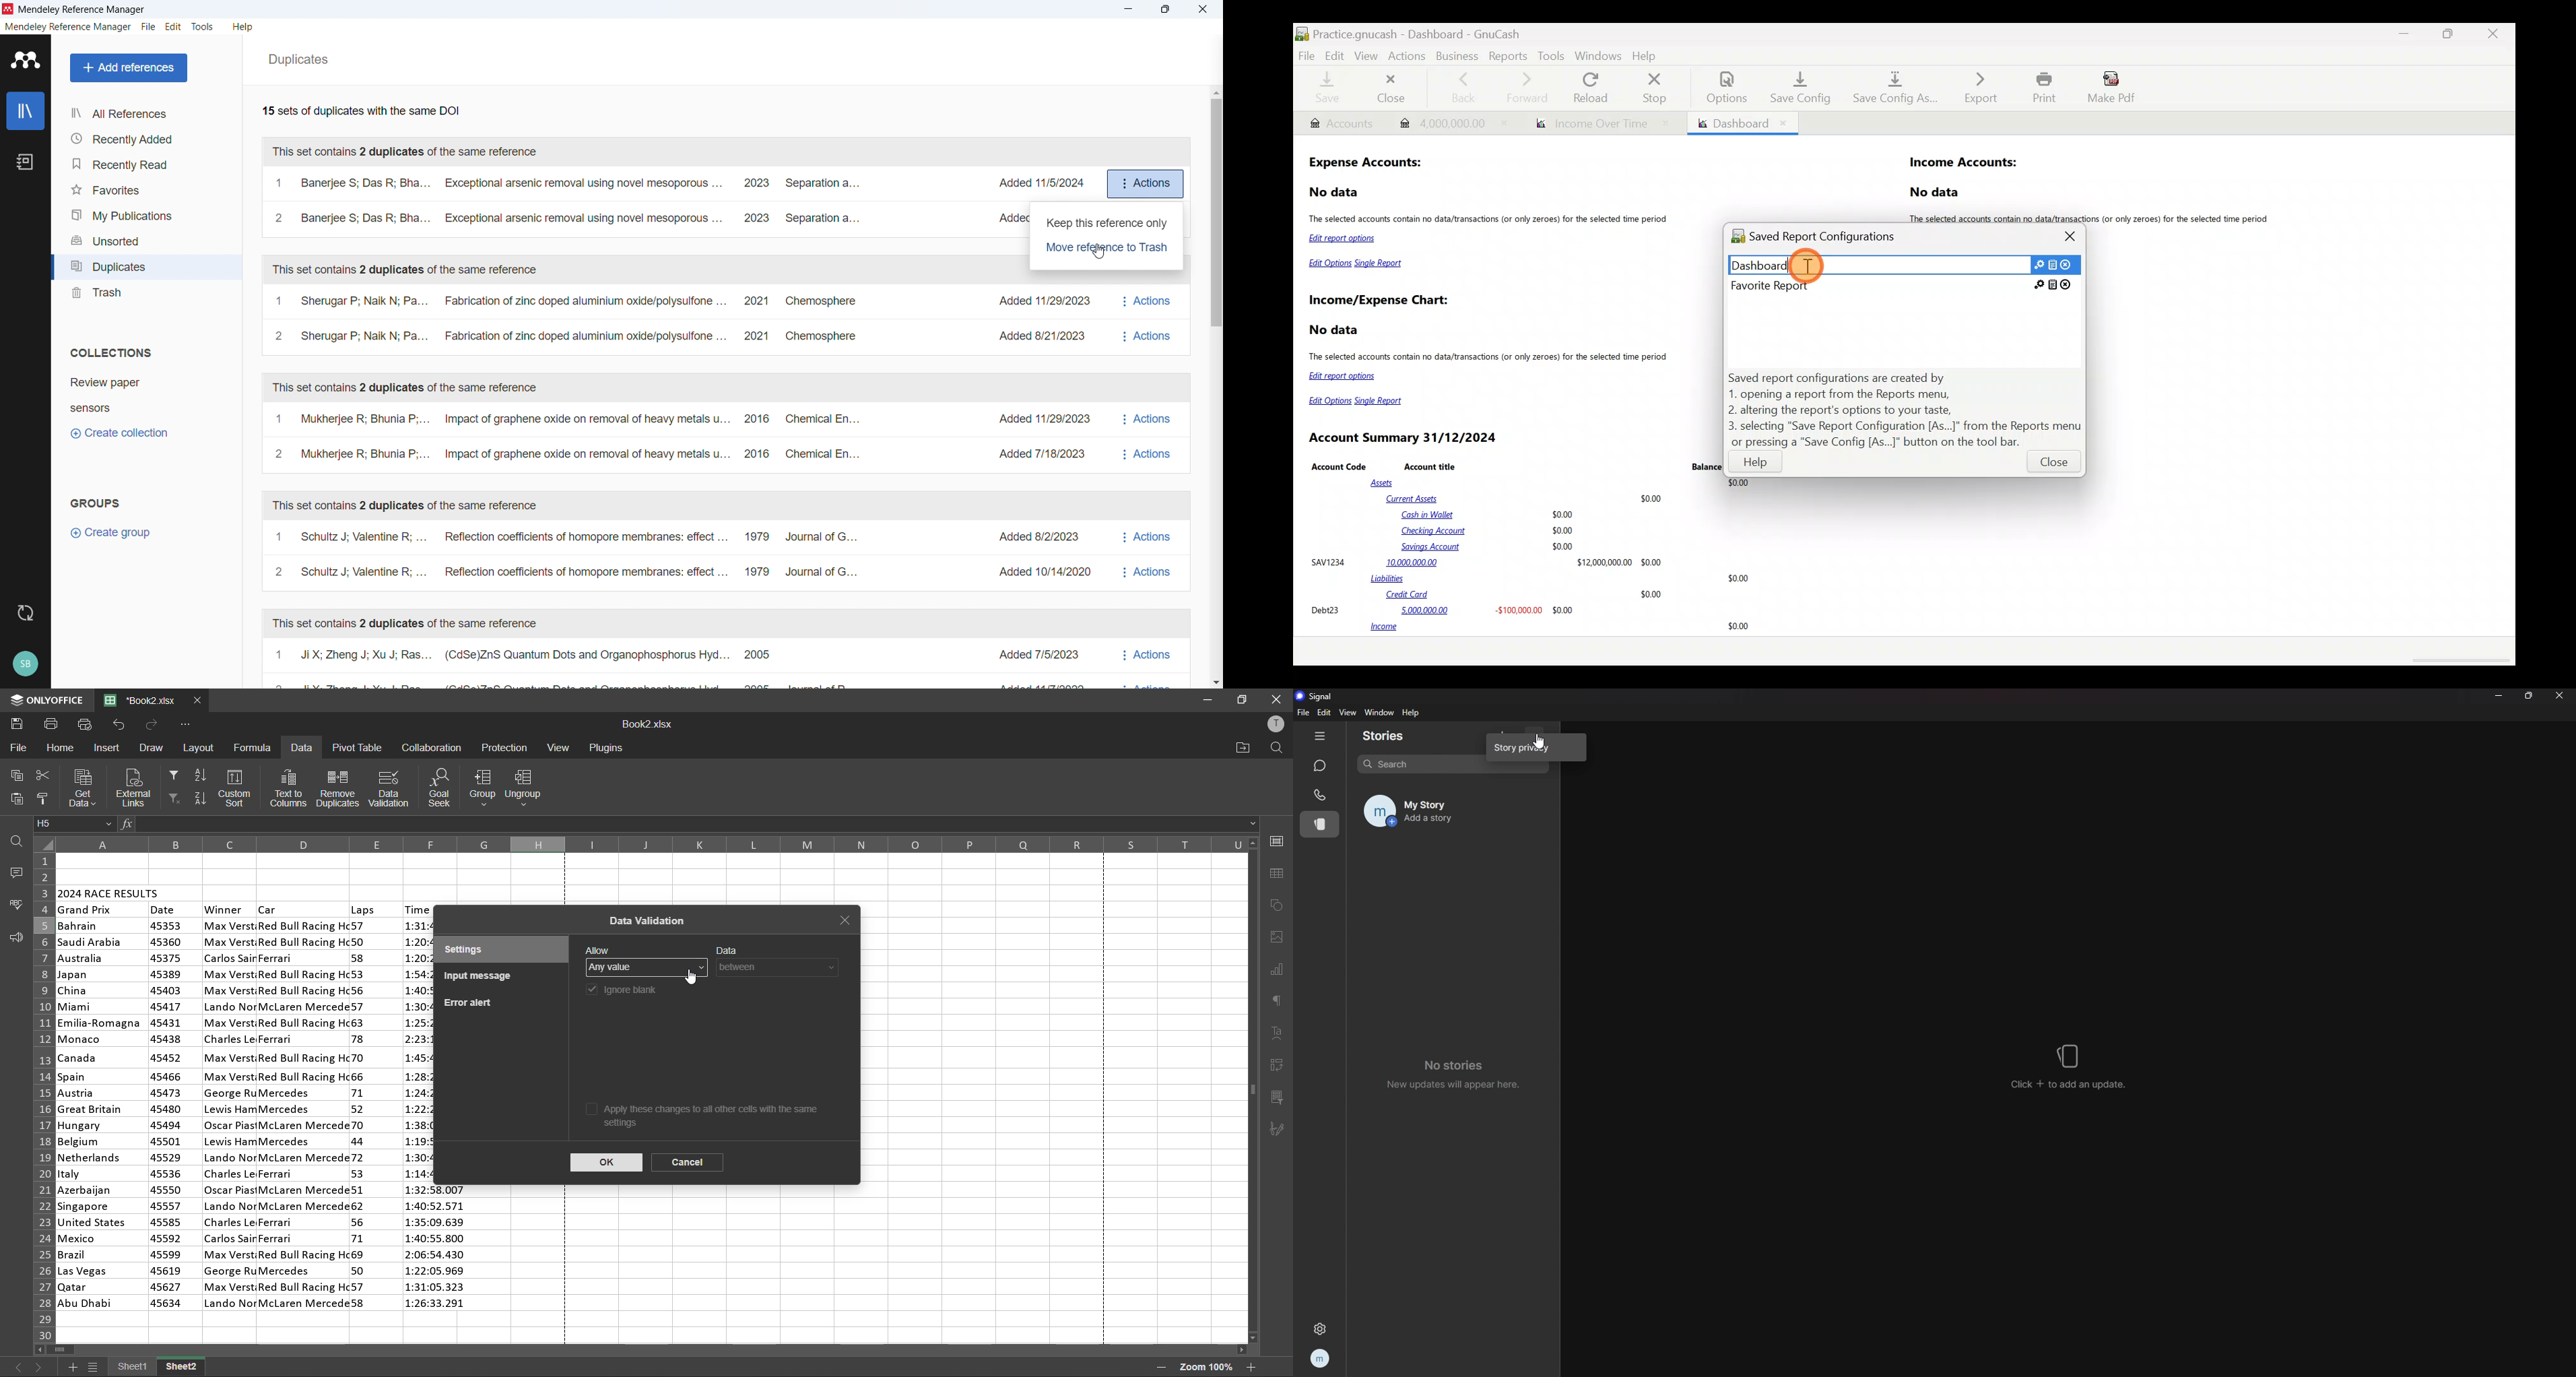 Image resolution: width=2576 pixels, height=1400 pixels. Describe the element at coordinates (1367, 164) in the screenshot. I see `Expense Accounts:` at that location.